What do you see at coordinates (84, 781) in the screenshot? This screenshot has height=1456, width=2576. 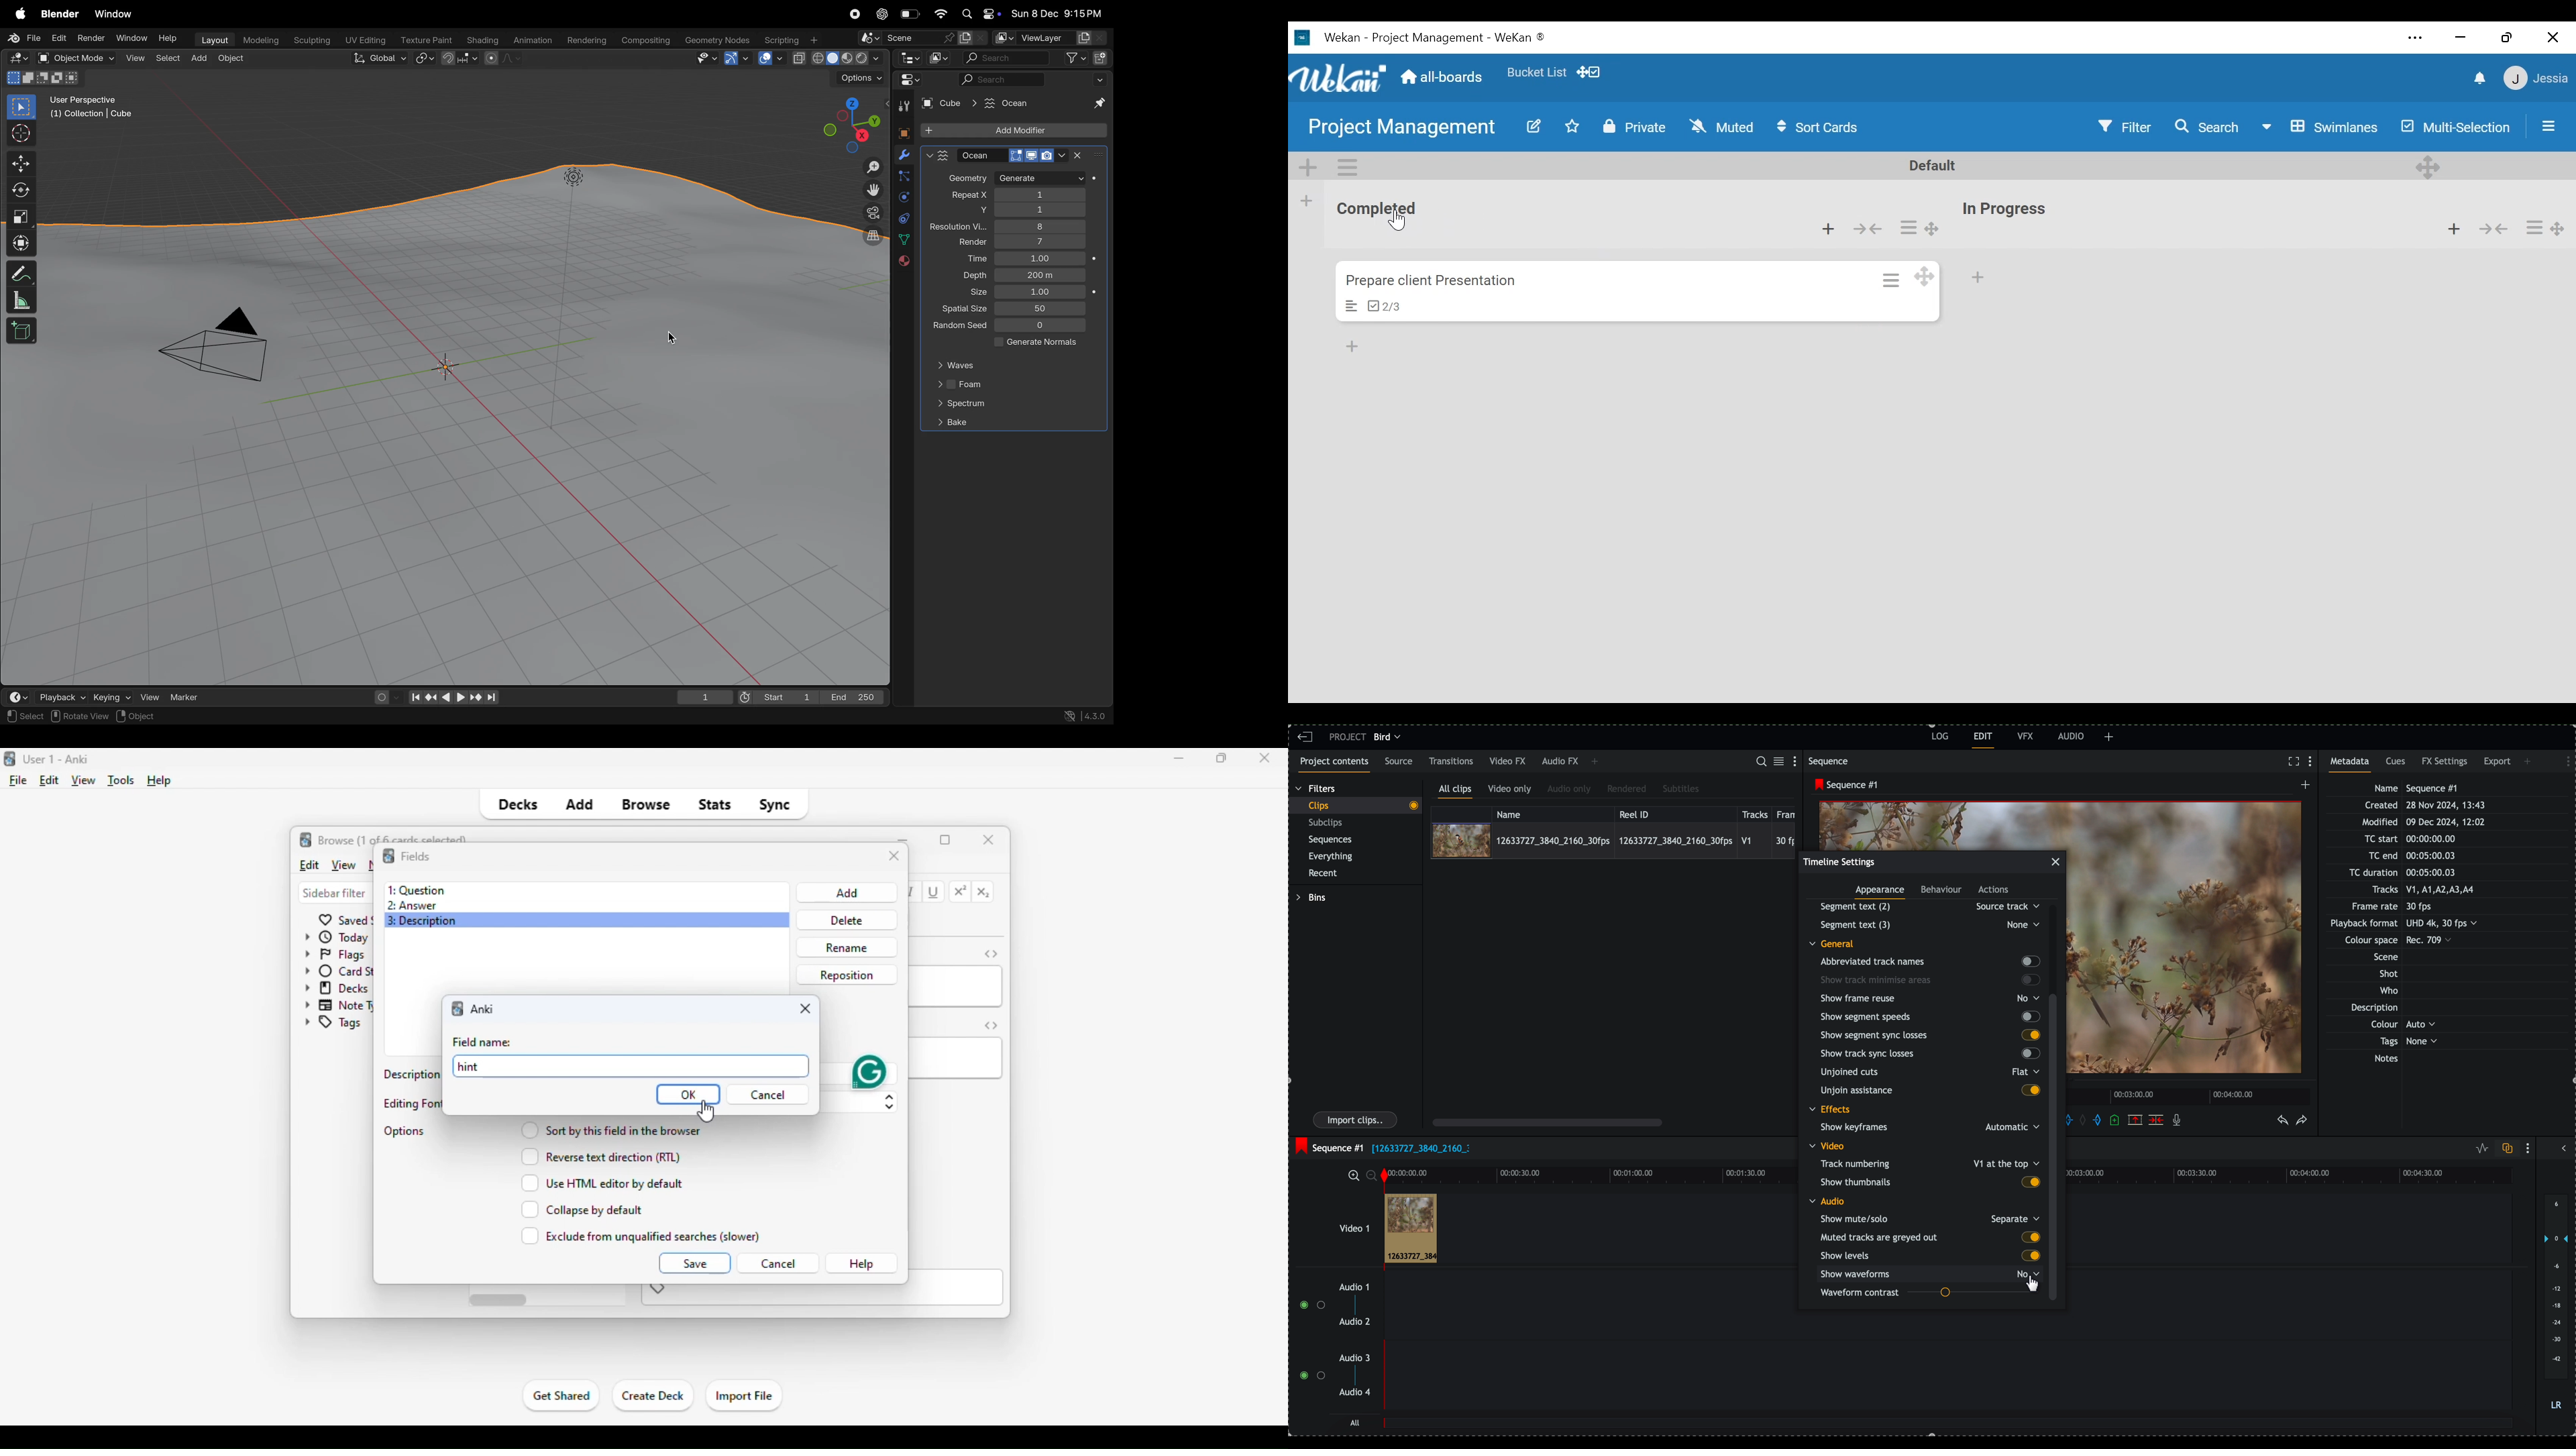 I see `view` at bounding box center [84, 781].